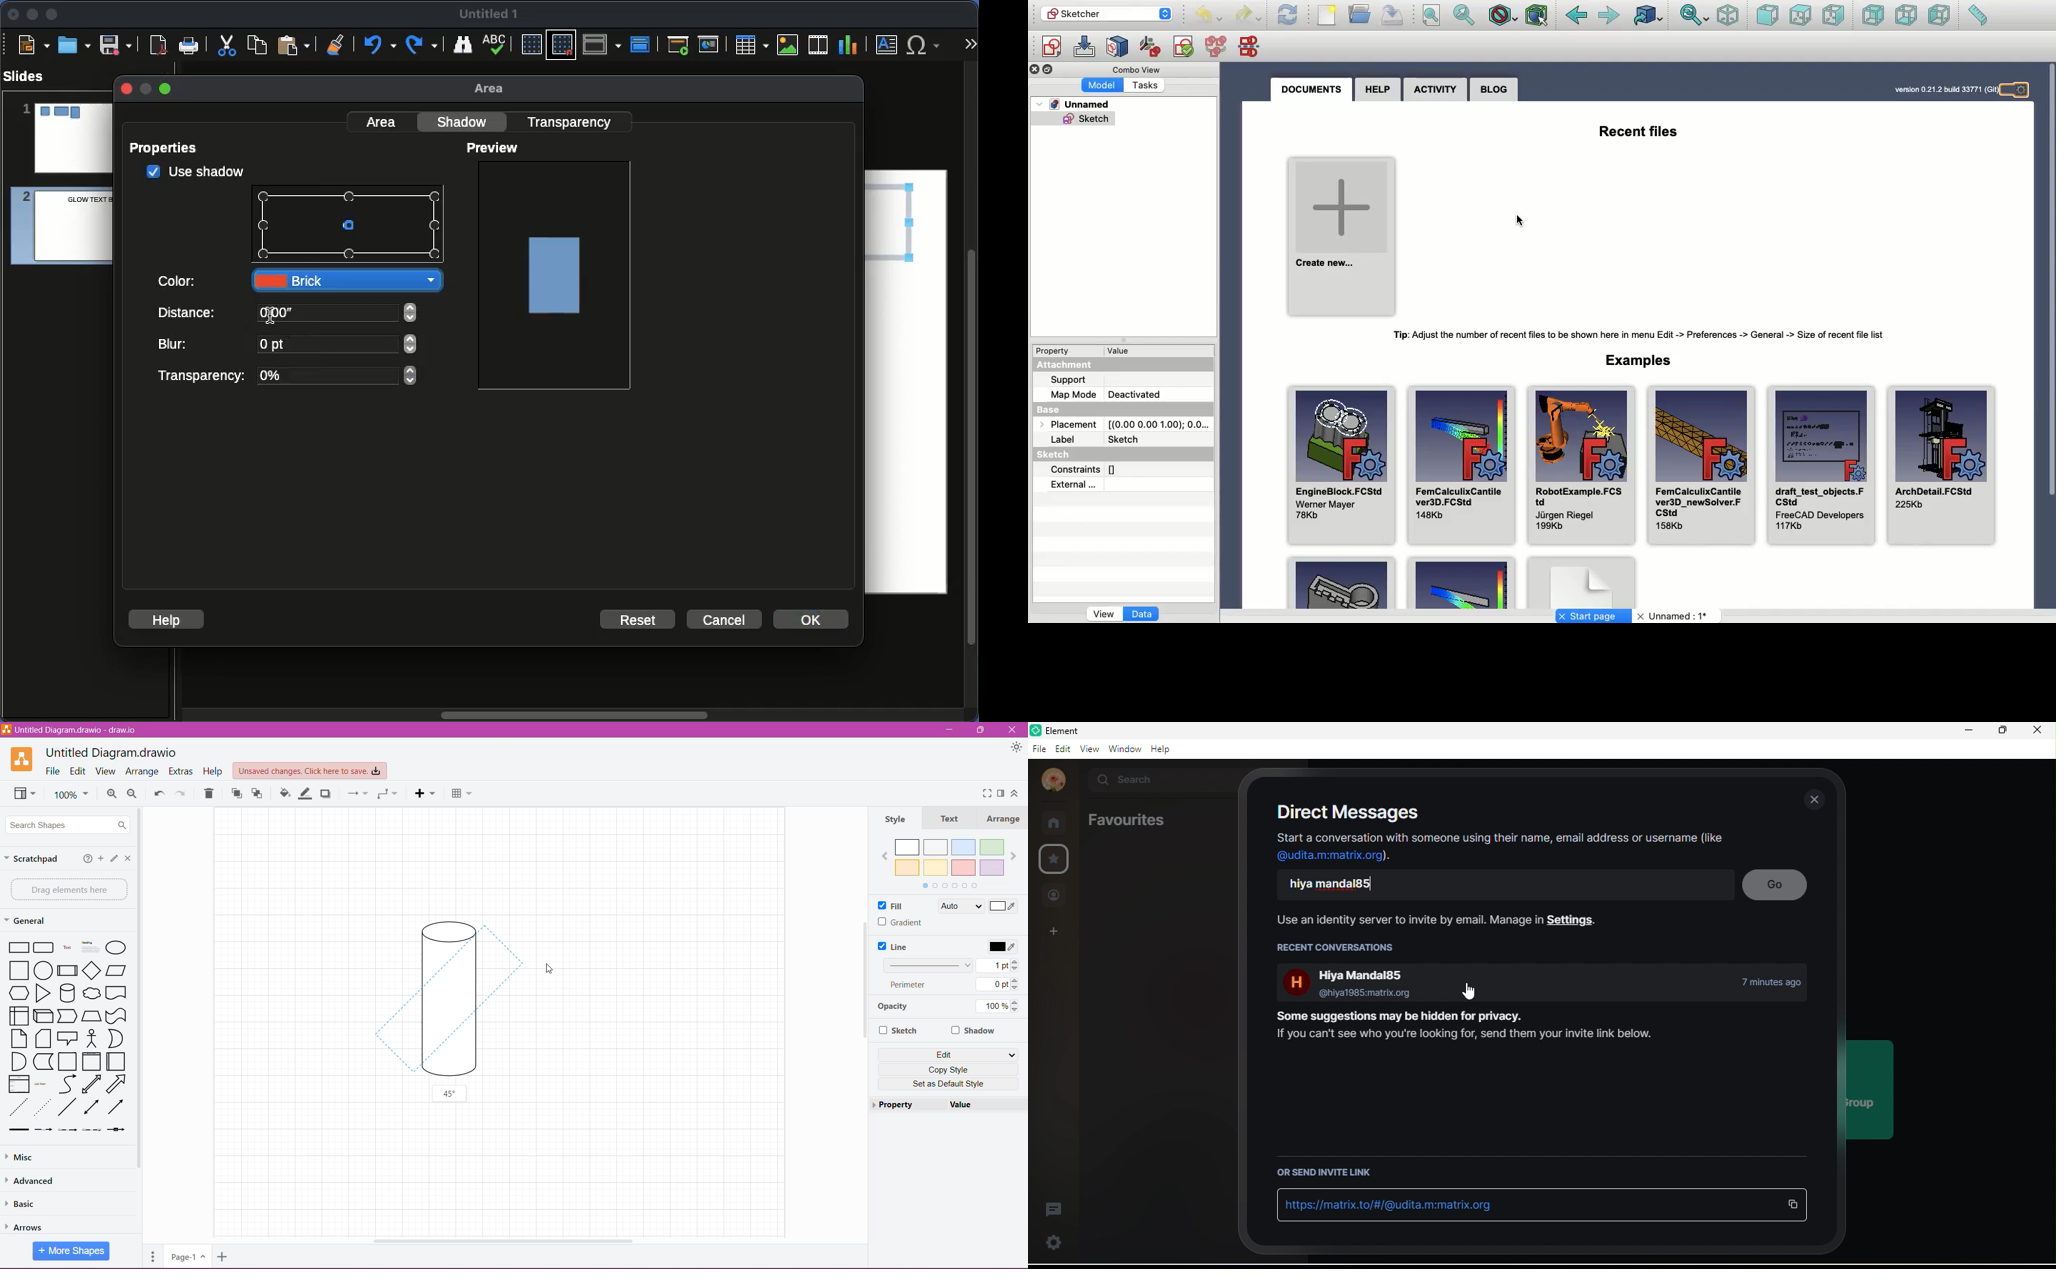 This screenshot has width=2072, height=1288. I want to click on Application Logo, so click(16, 760).